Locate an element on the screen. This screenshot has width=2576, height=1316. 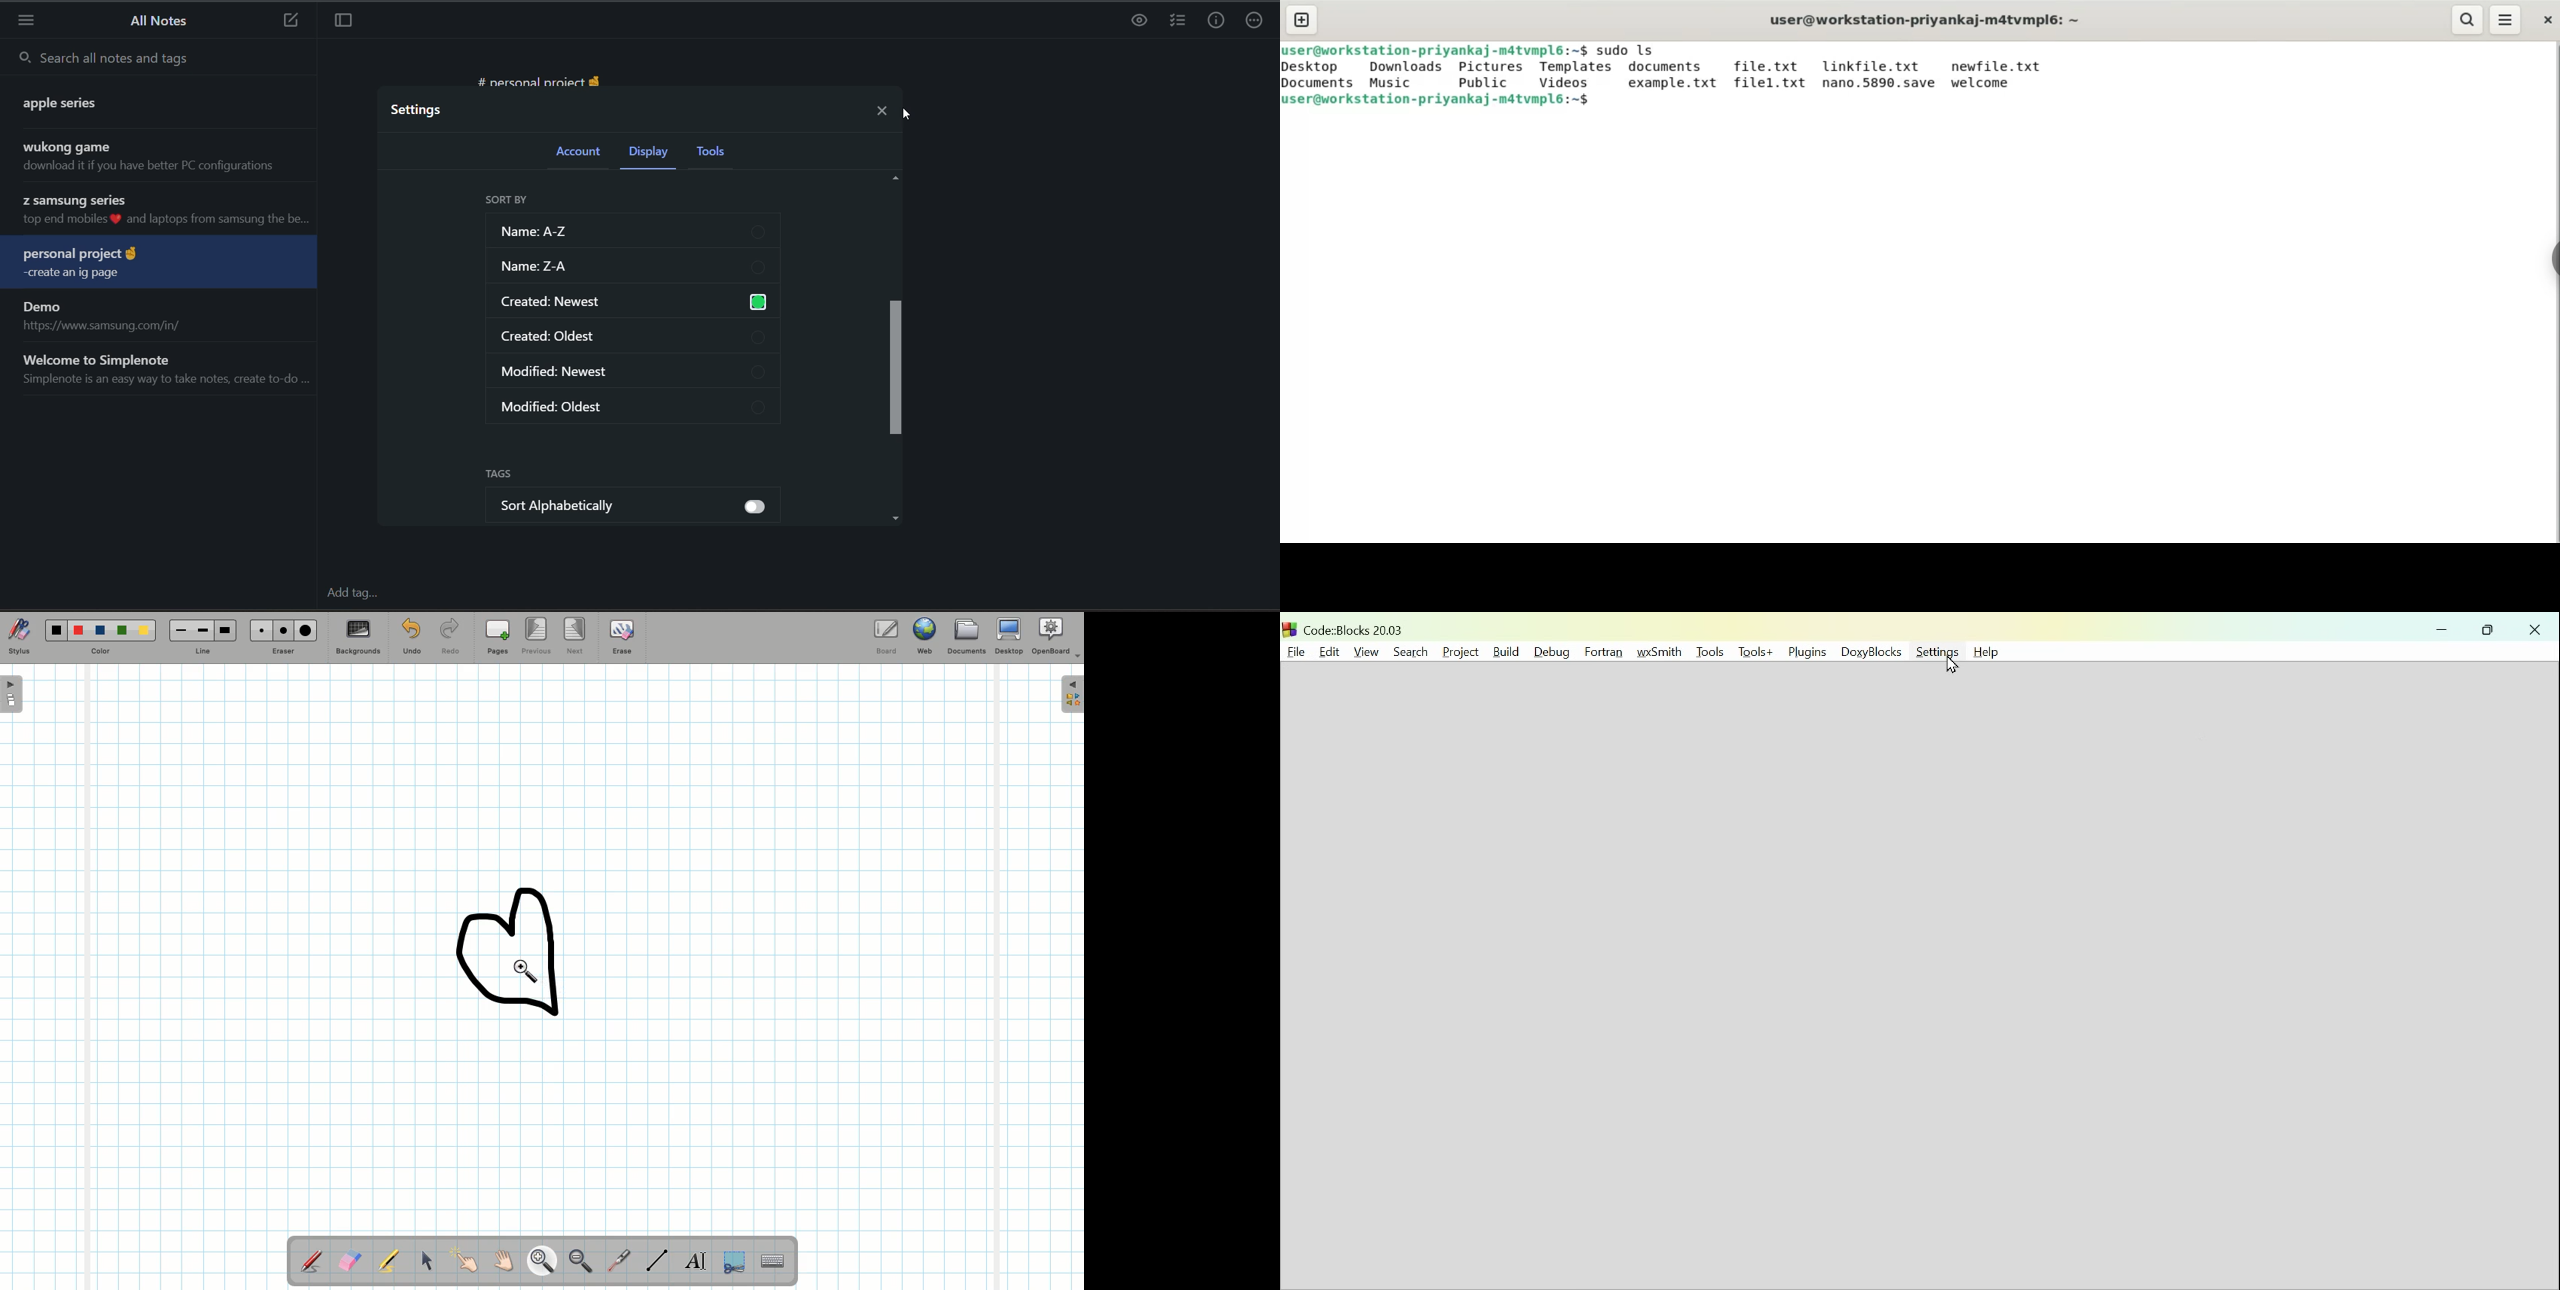
actions is located at coordinates (1255, 22).